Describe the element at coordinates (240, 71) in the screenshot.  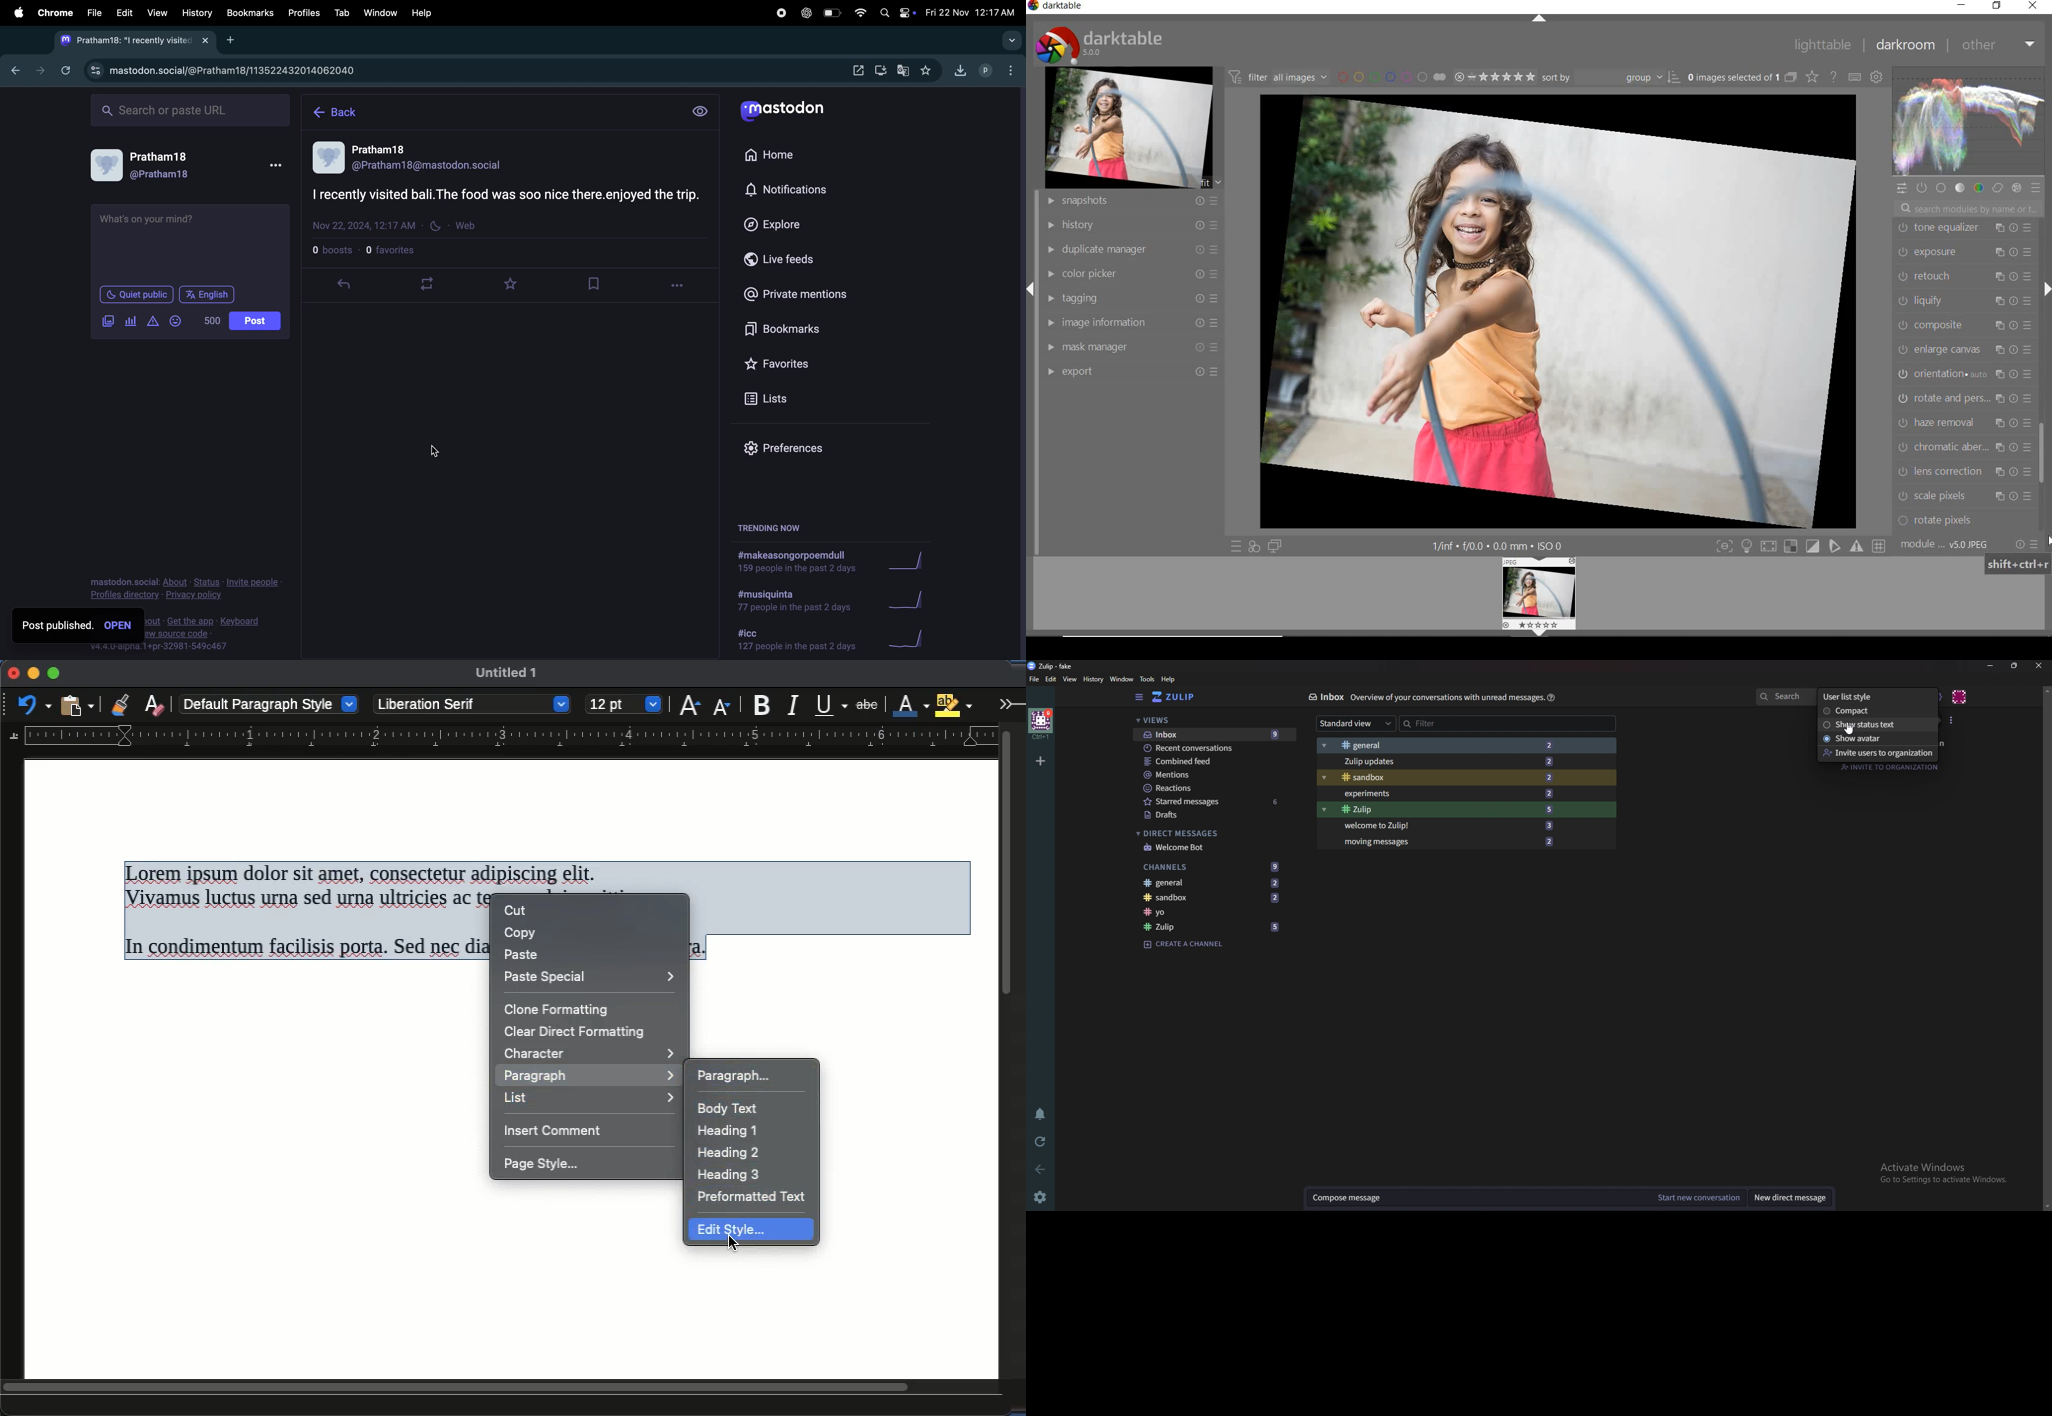
I see `mastodon url` at that location.